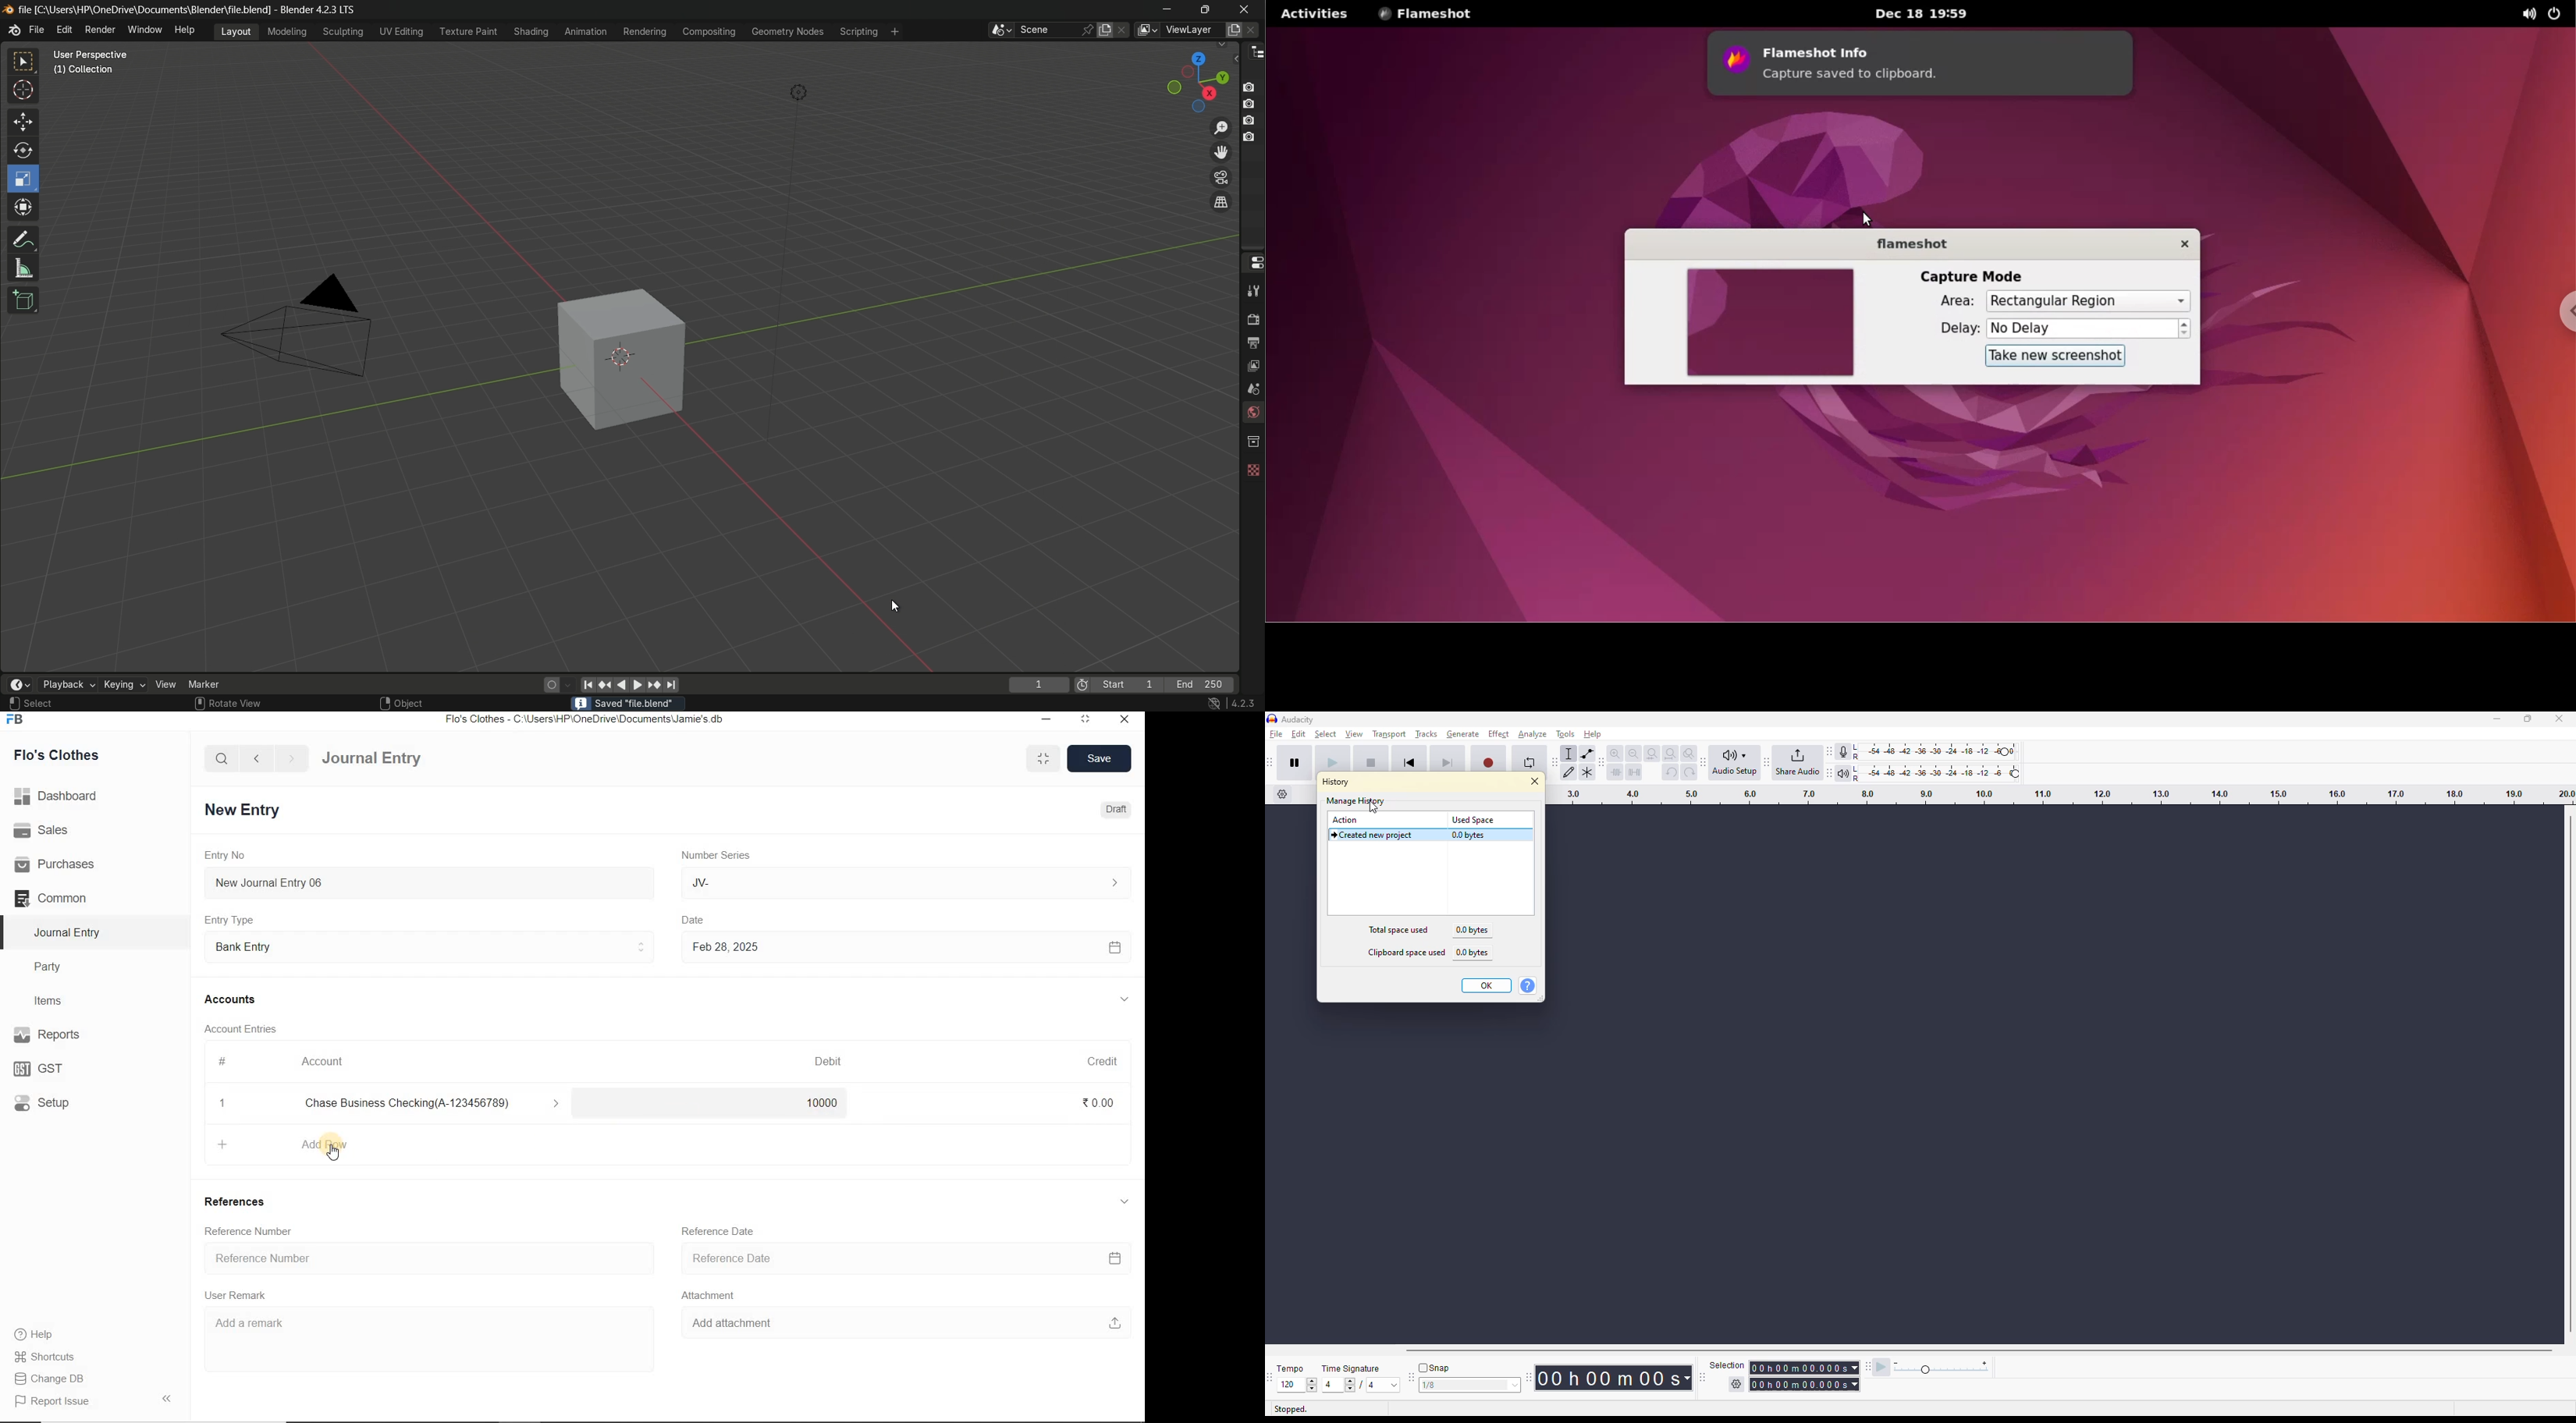 The height and width of the screenshot is (1428, 2576). Describe the element at coordinates (1124, 718) in the screenshot. I see `close` at that location.